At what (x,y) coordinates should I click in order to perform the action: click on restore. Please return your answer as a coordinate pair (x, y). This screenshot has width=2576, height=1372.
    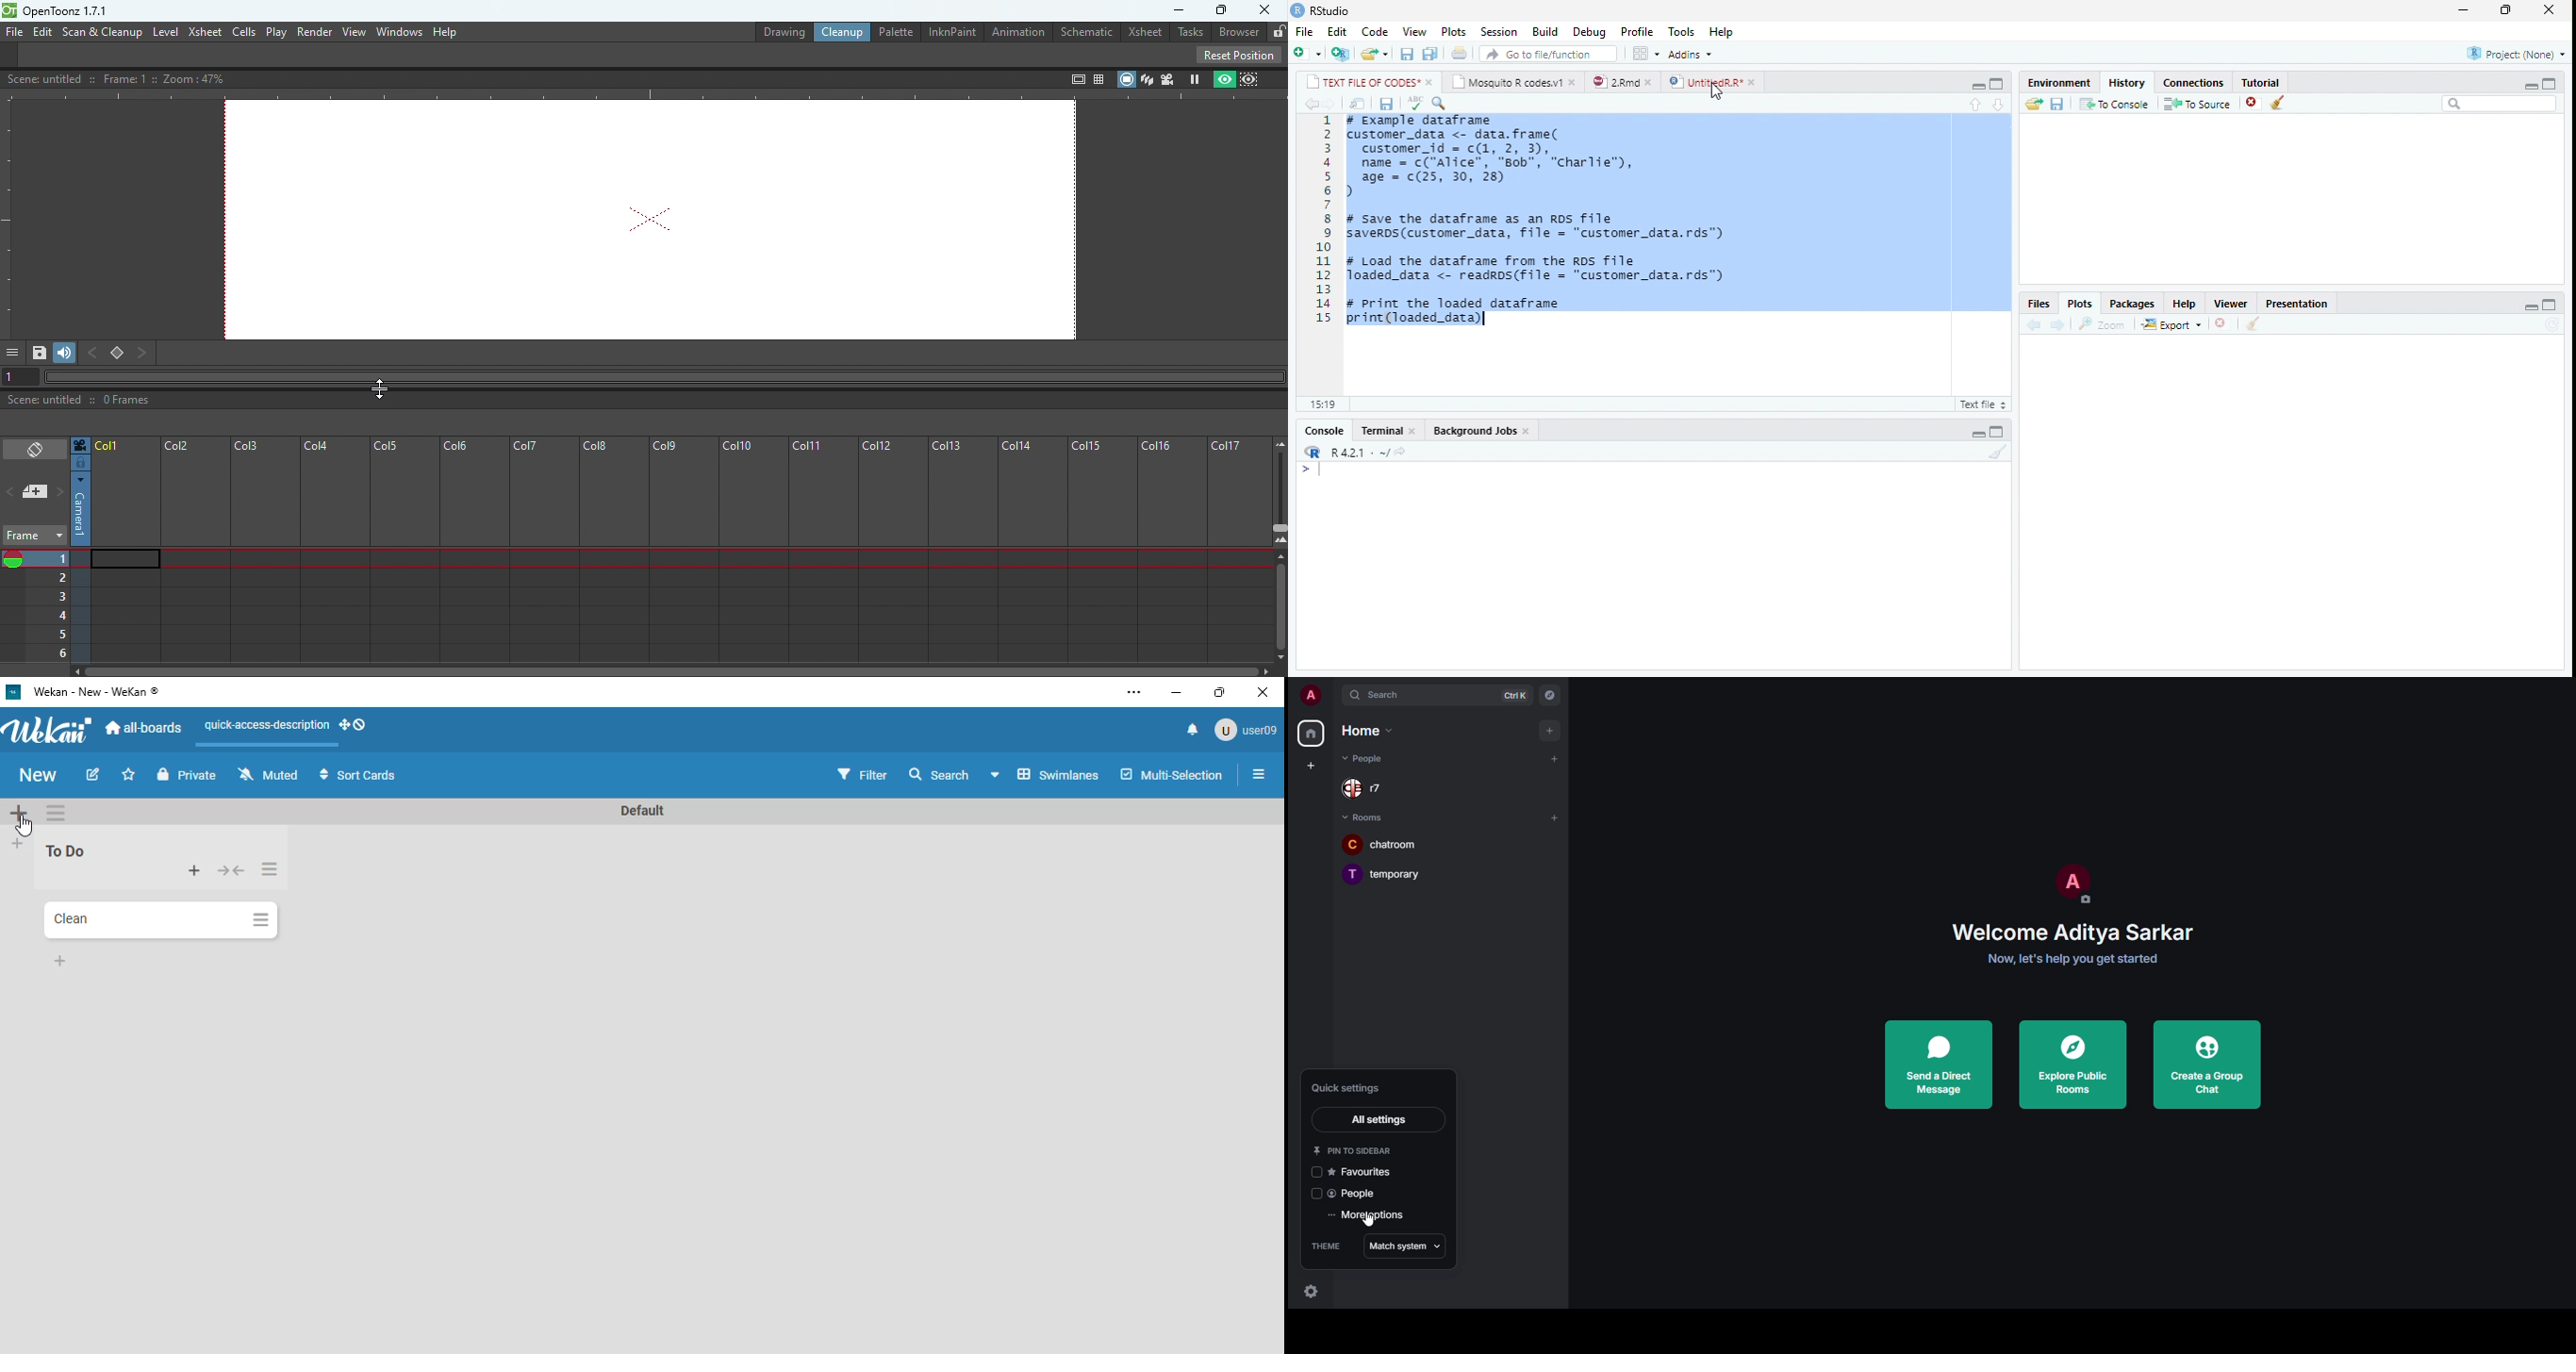
    Looking at the image, I should click on (2506, 10).